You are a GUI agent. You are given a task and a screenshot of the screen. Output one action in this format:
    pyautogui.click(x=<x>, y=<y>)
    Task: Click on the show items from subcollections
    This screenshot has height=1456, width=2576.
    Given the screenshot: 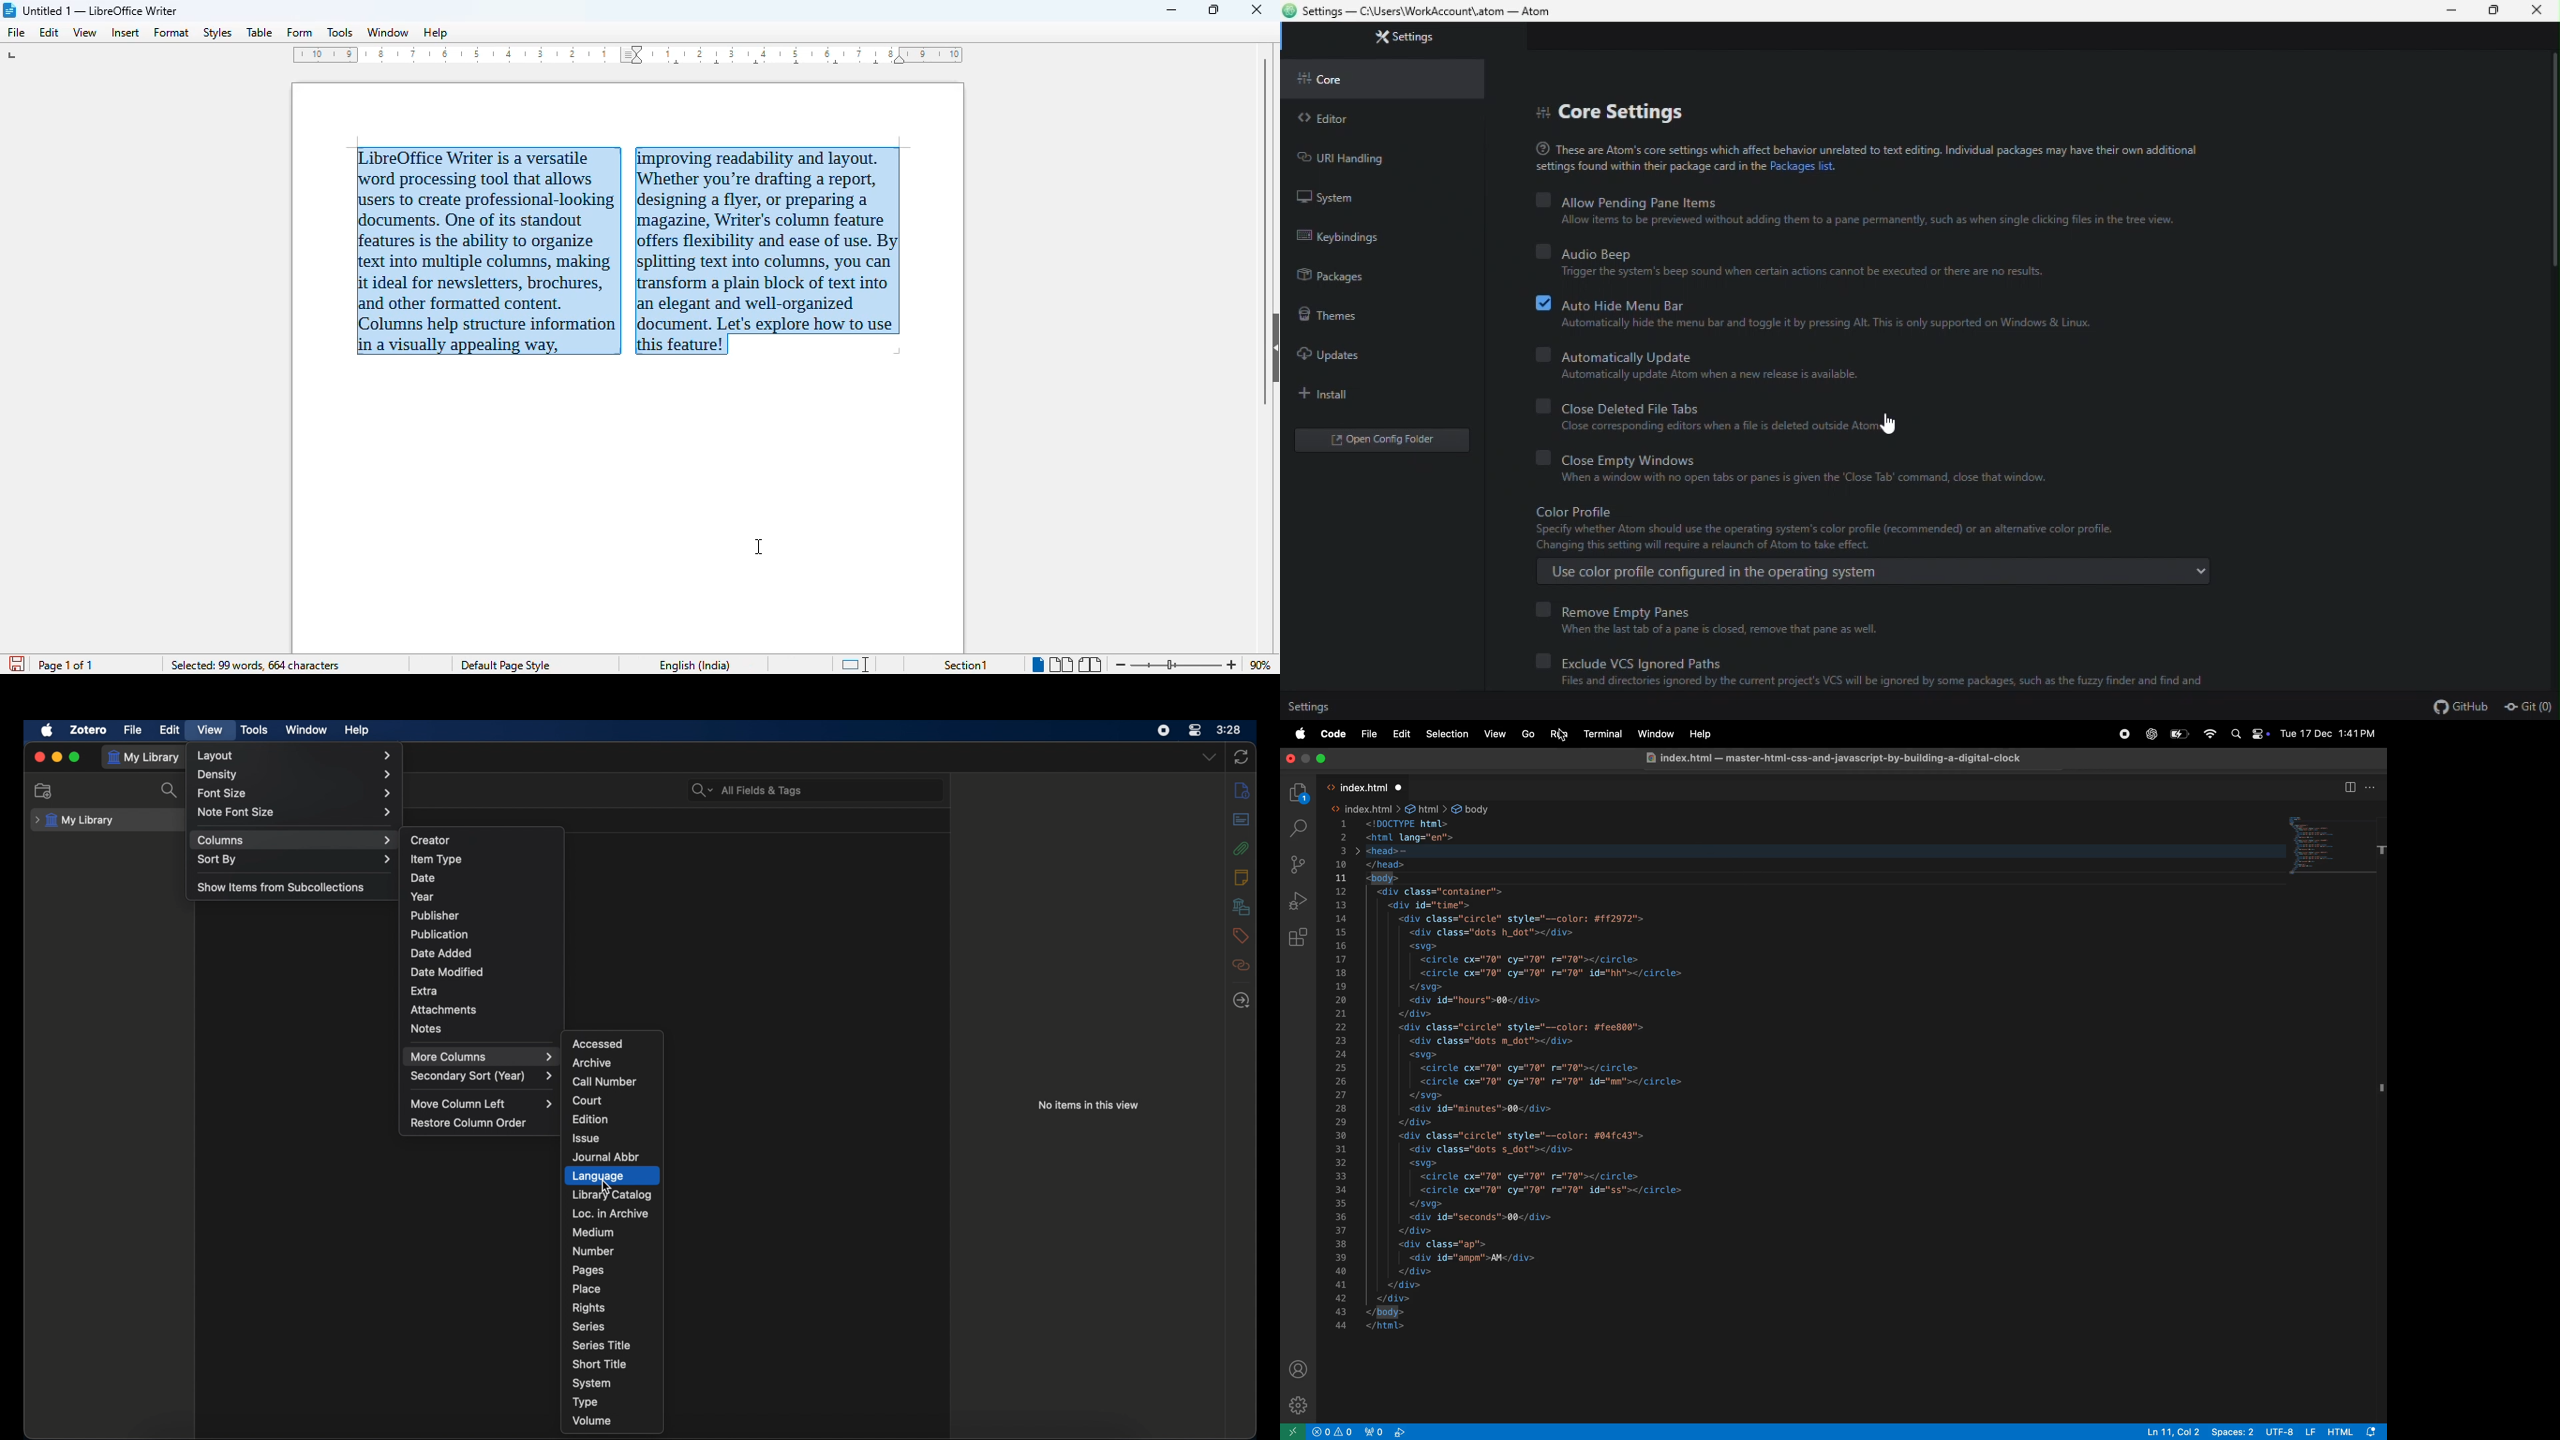 What is the action you would take?
    pyautogui.click(x=281, y=887)
    